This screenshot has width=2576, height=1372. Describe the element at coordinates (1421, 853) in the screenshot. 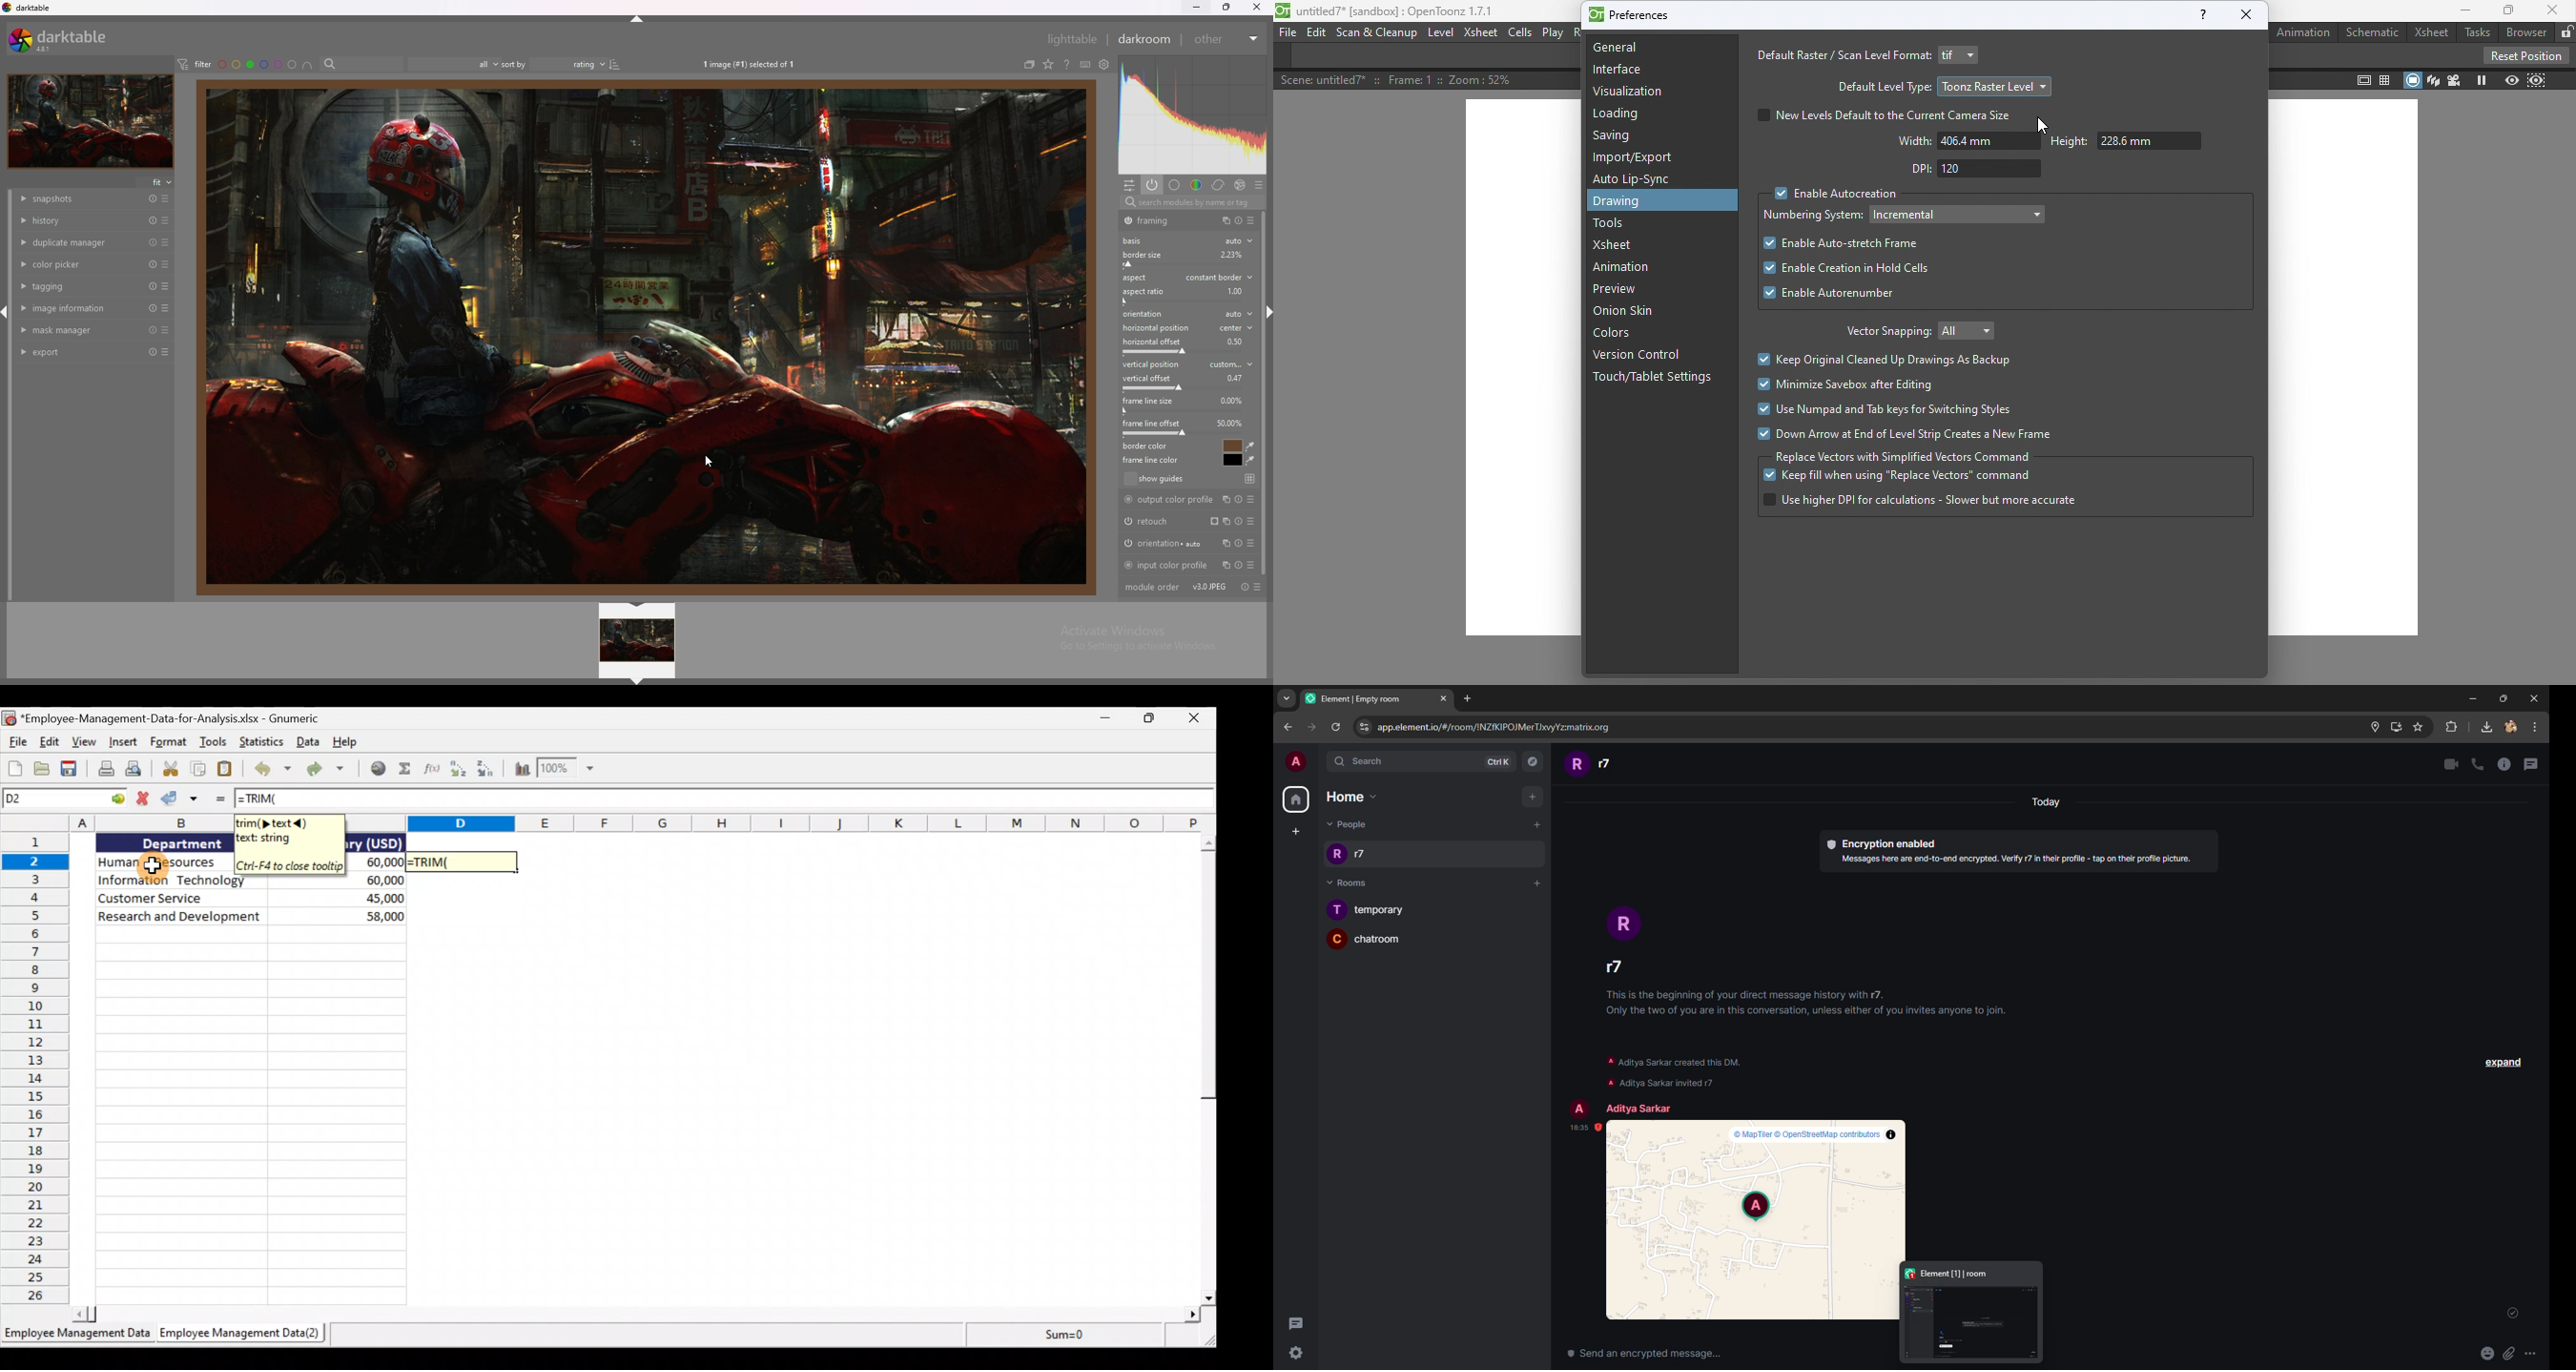

I see `R7` at that location.